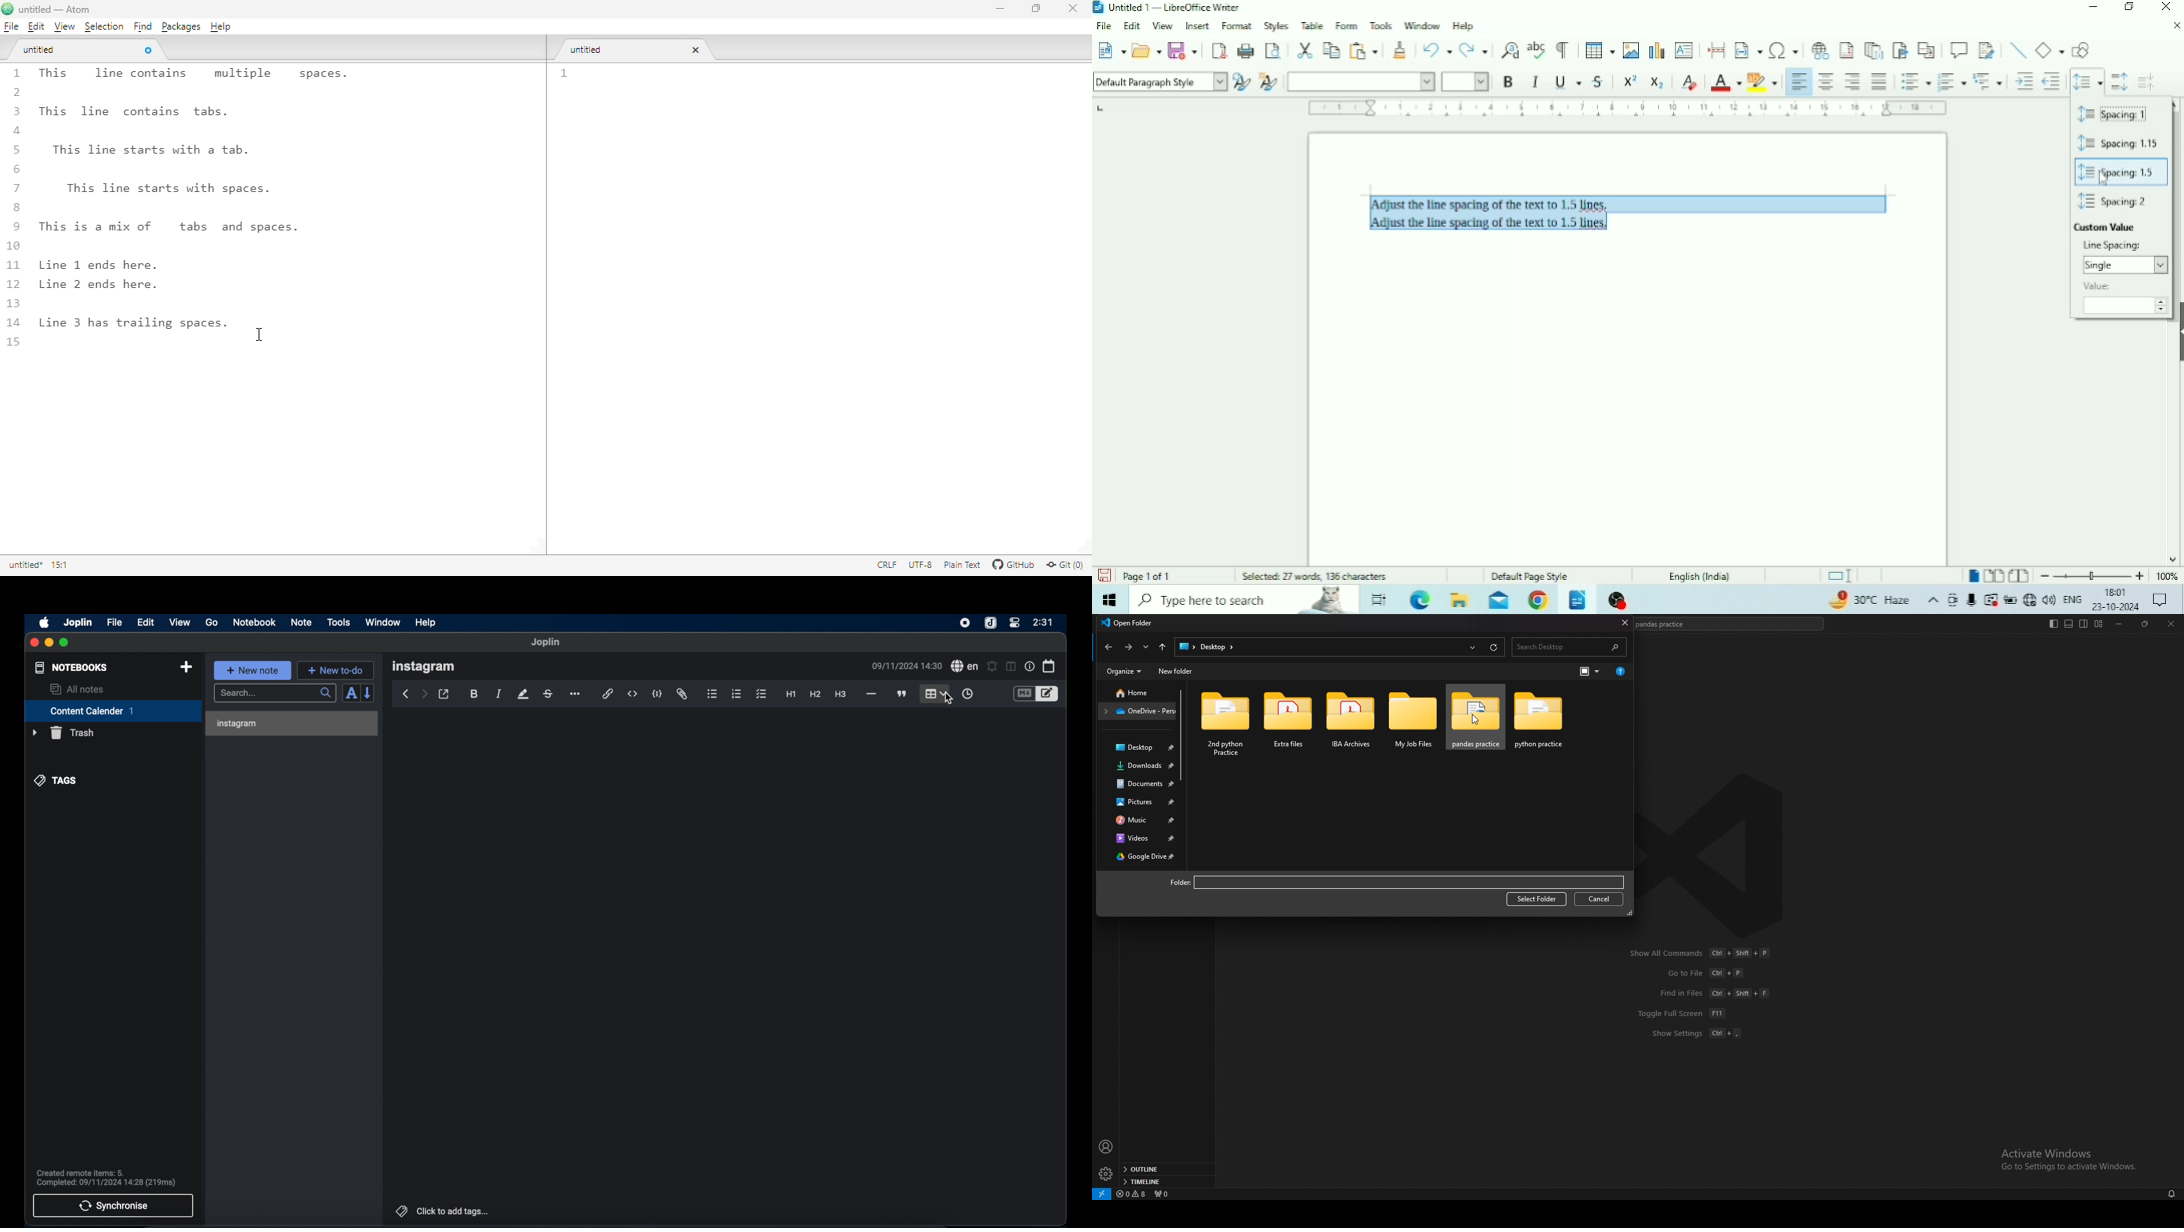  I want to click on Redo, so click(1474, 50).